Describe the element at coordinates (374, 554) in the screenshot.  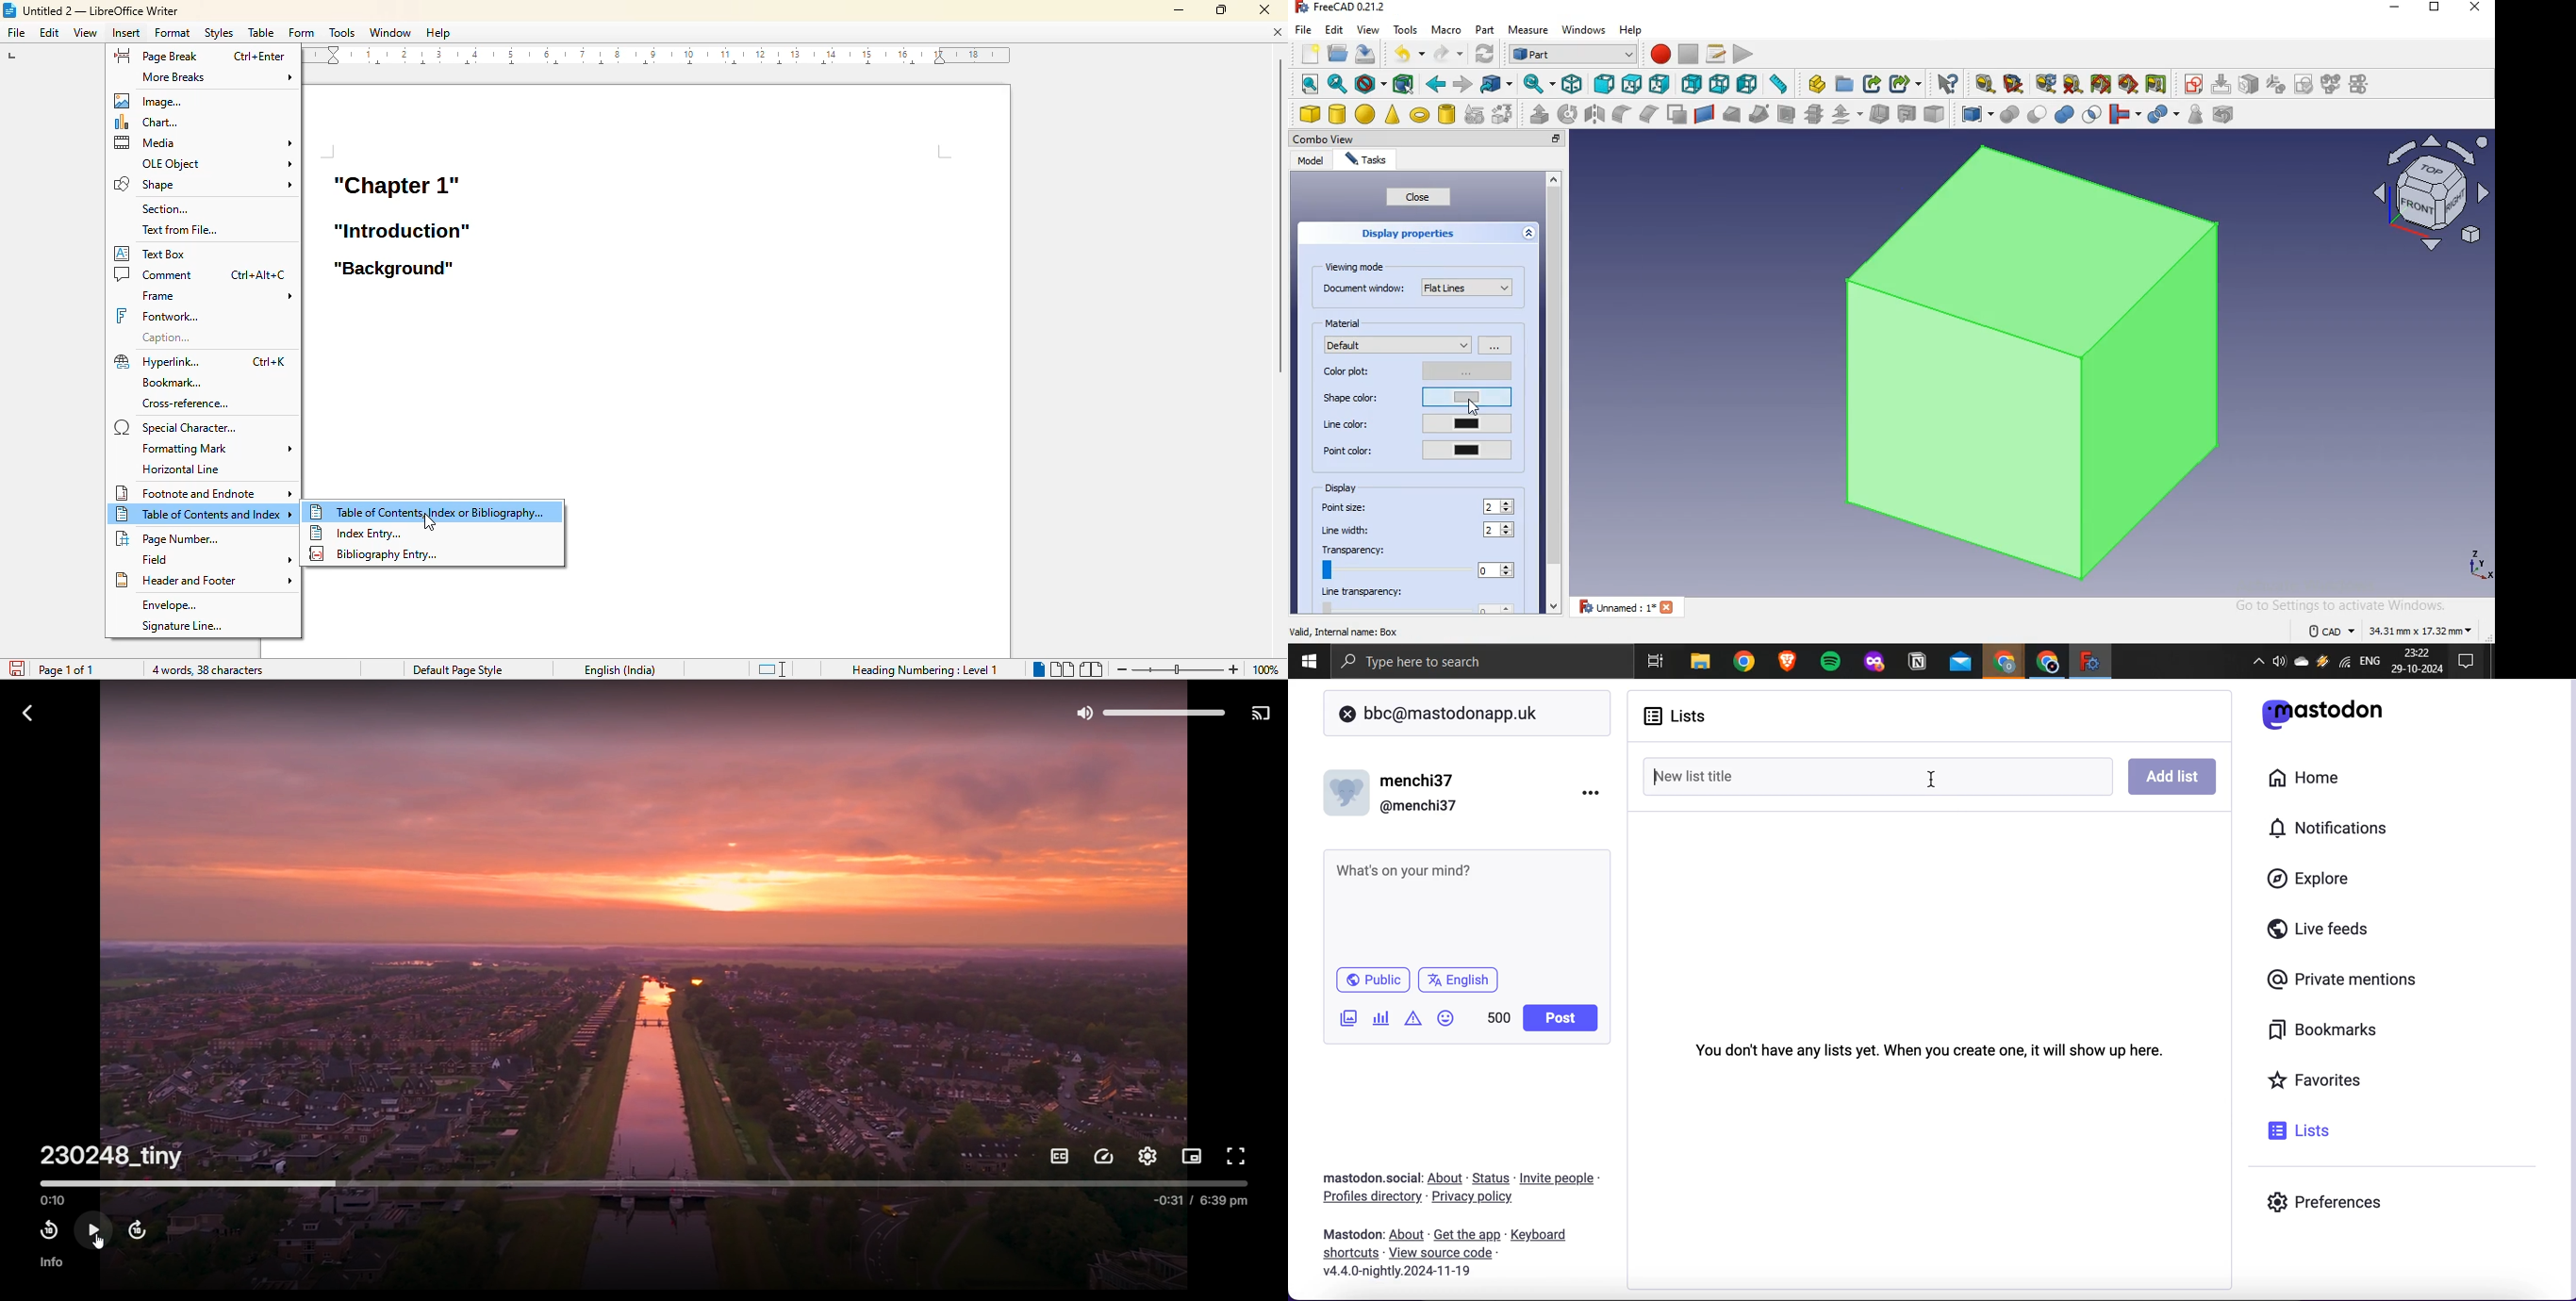
I see `bibliography entry` at that location.